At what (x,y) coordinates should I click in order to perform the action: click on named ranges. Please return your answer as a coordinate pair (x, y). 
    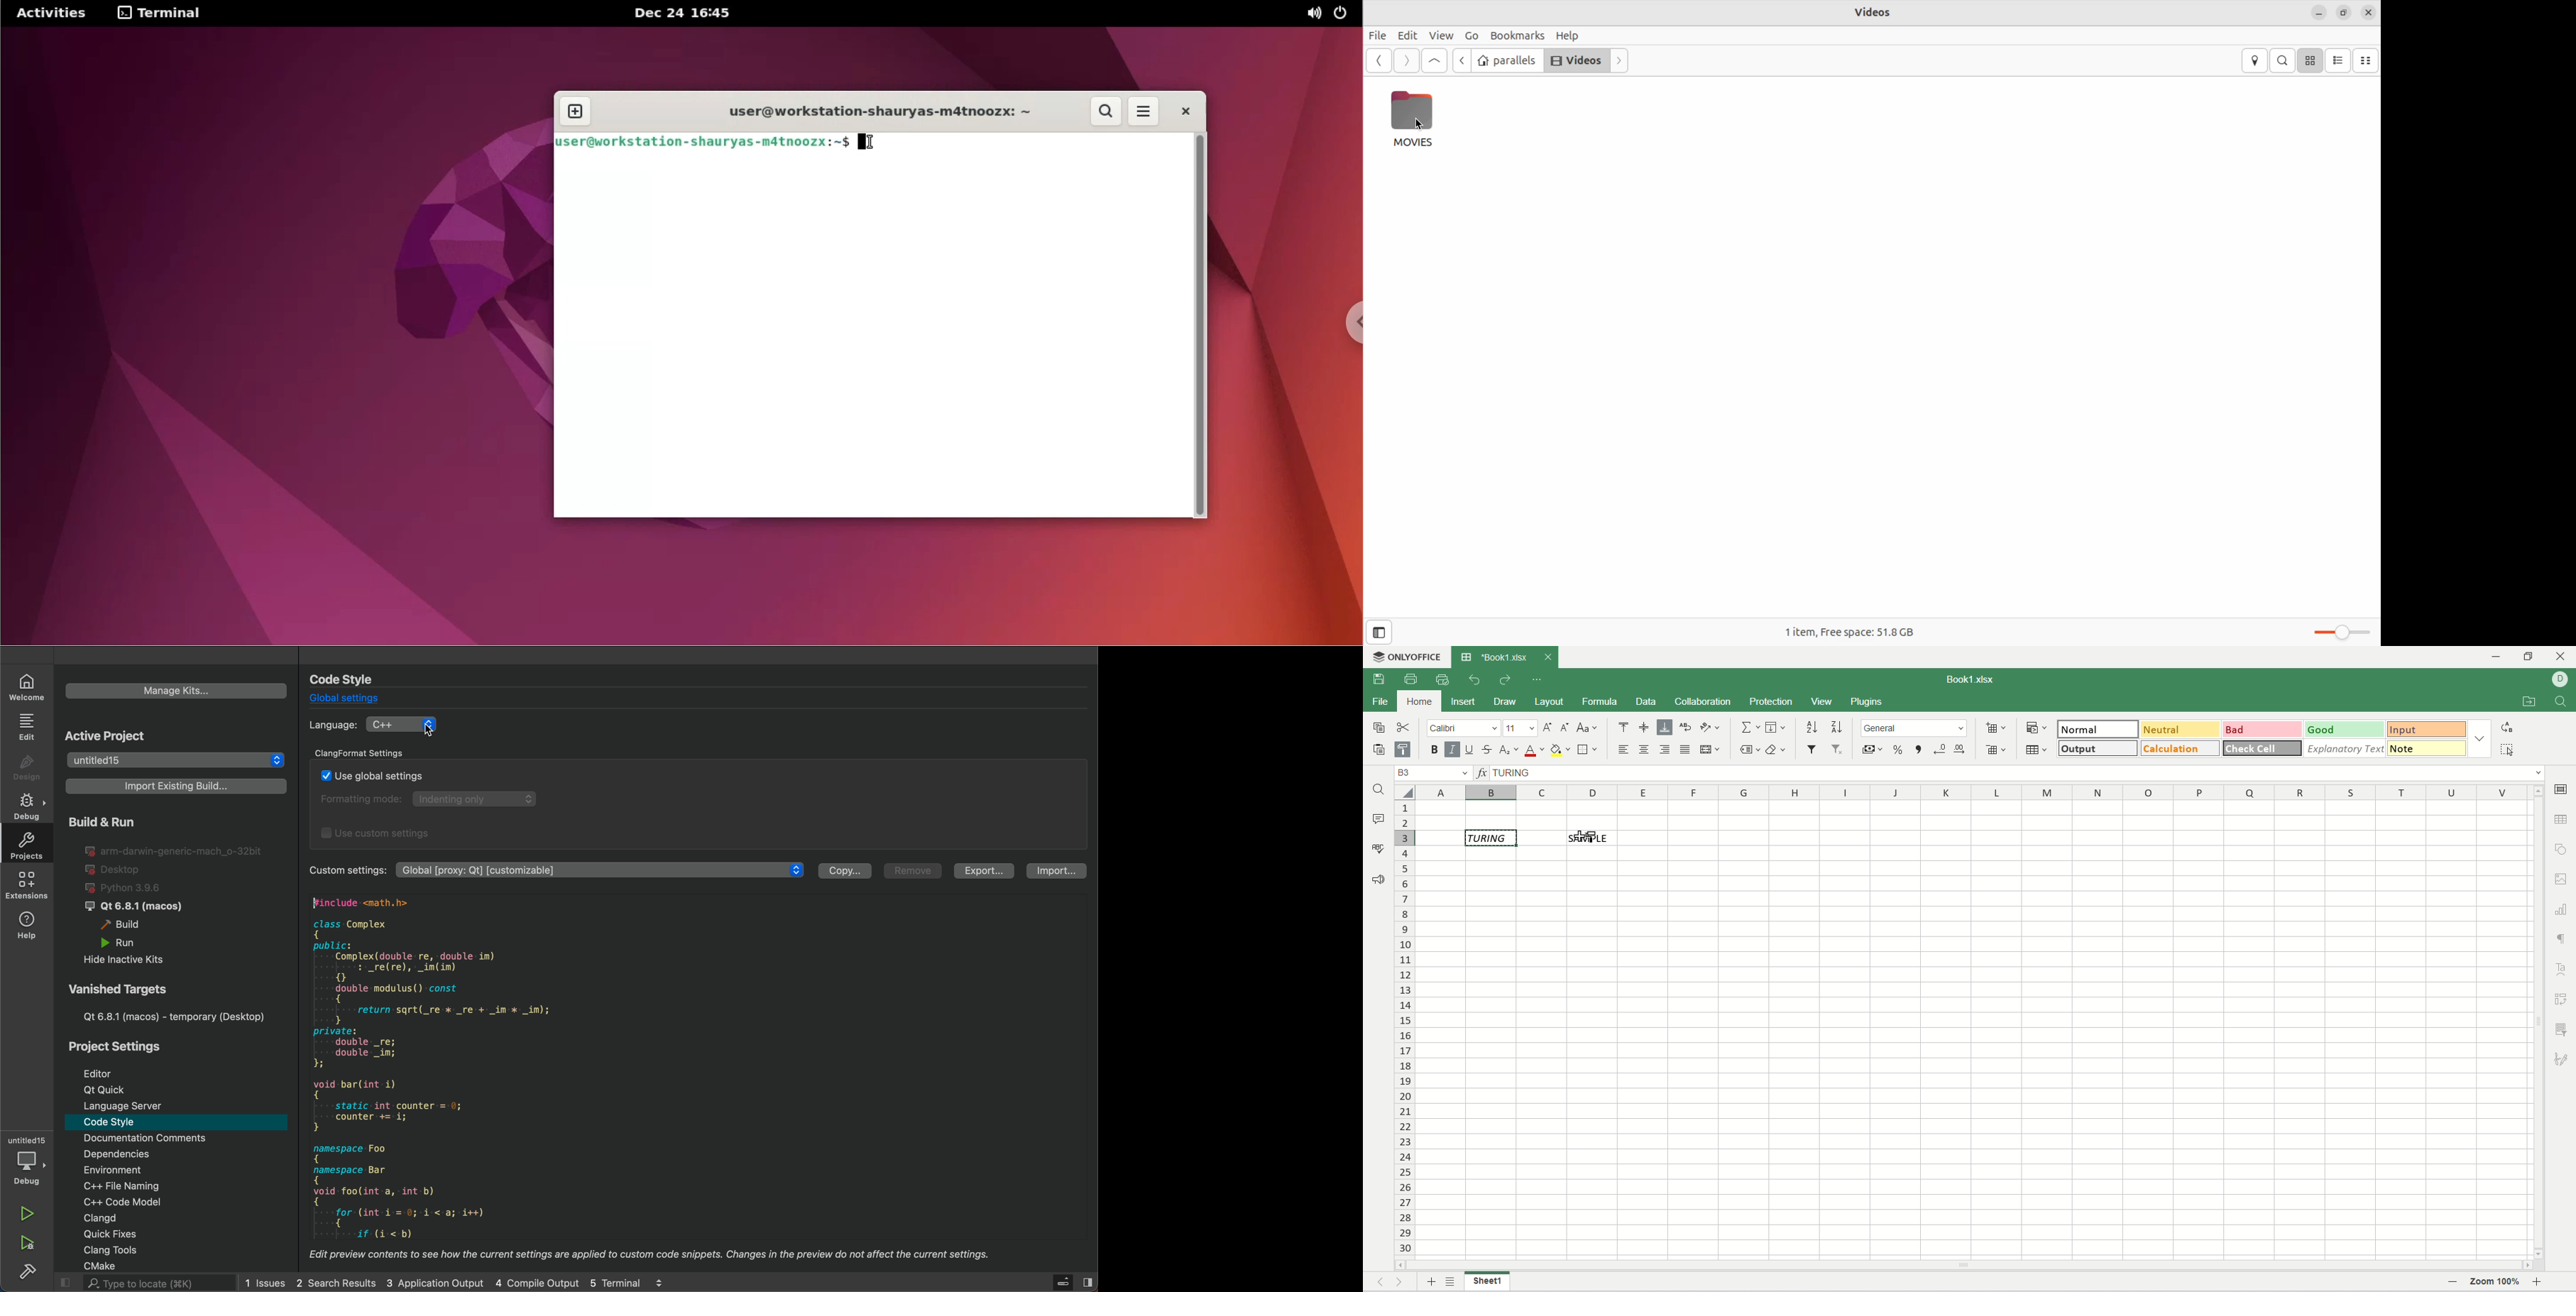
    Looking at the image, I should click on (1752, 750).